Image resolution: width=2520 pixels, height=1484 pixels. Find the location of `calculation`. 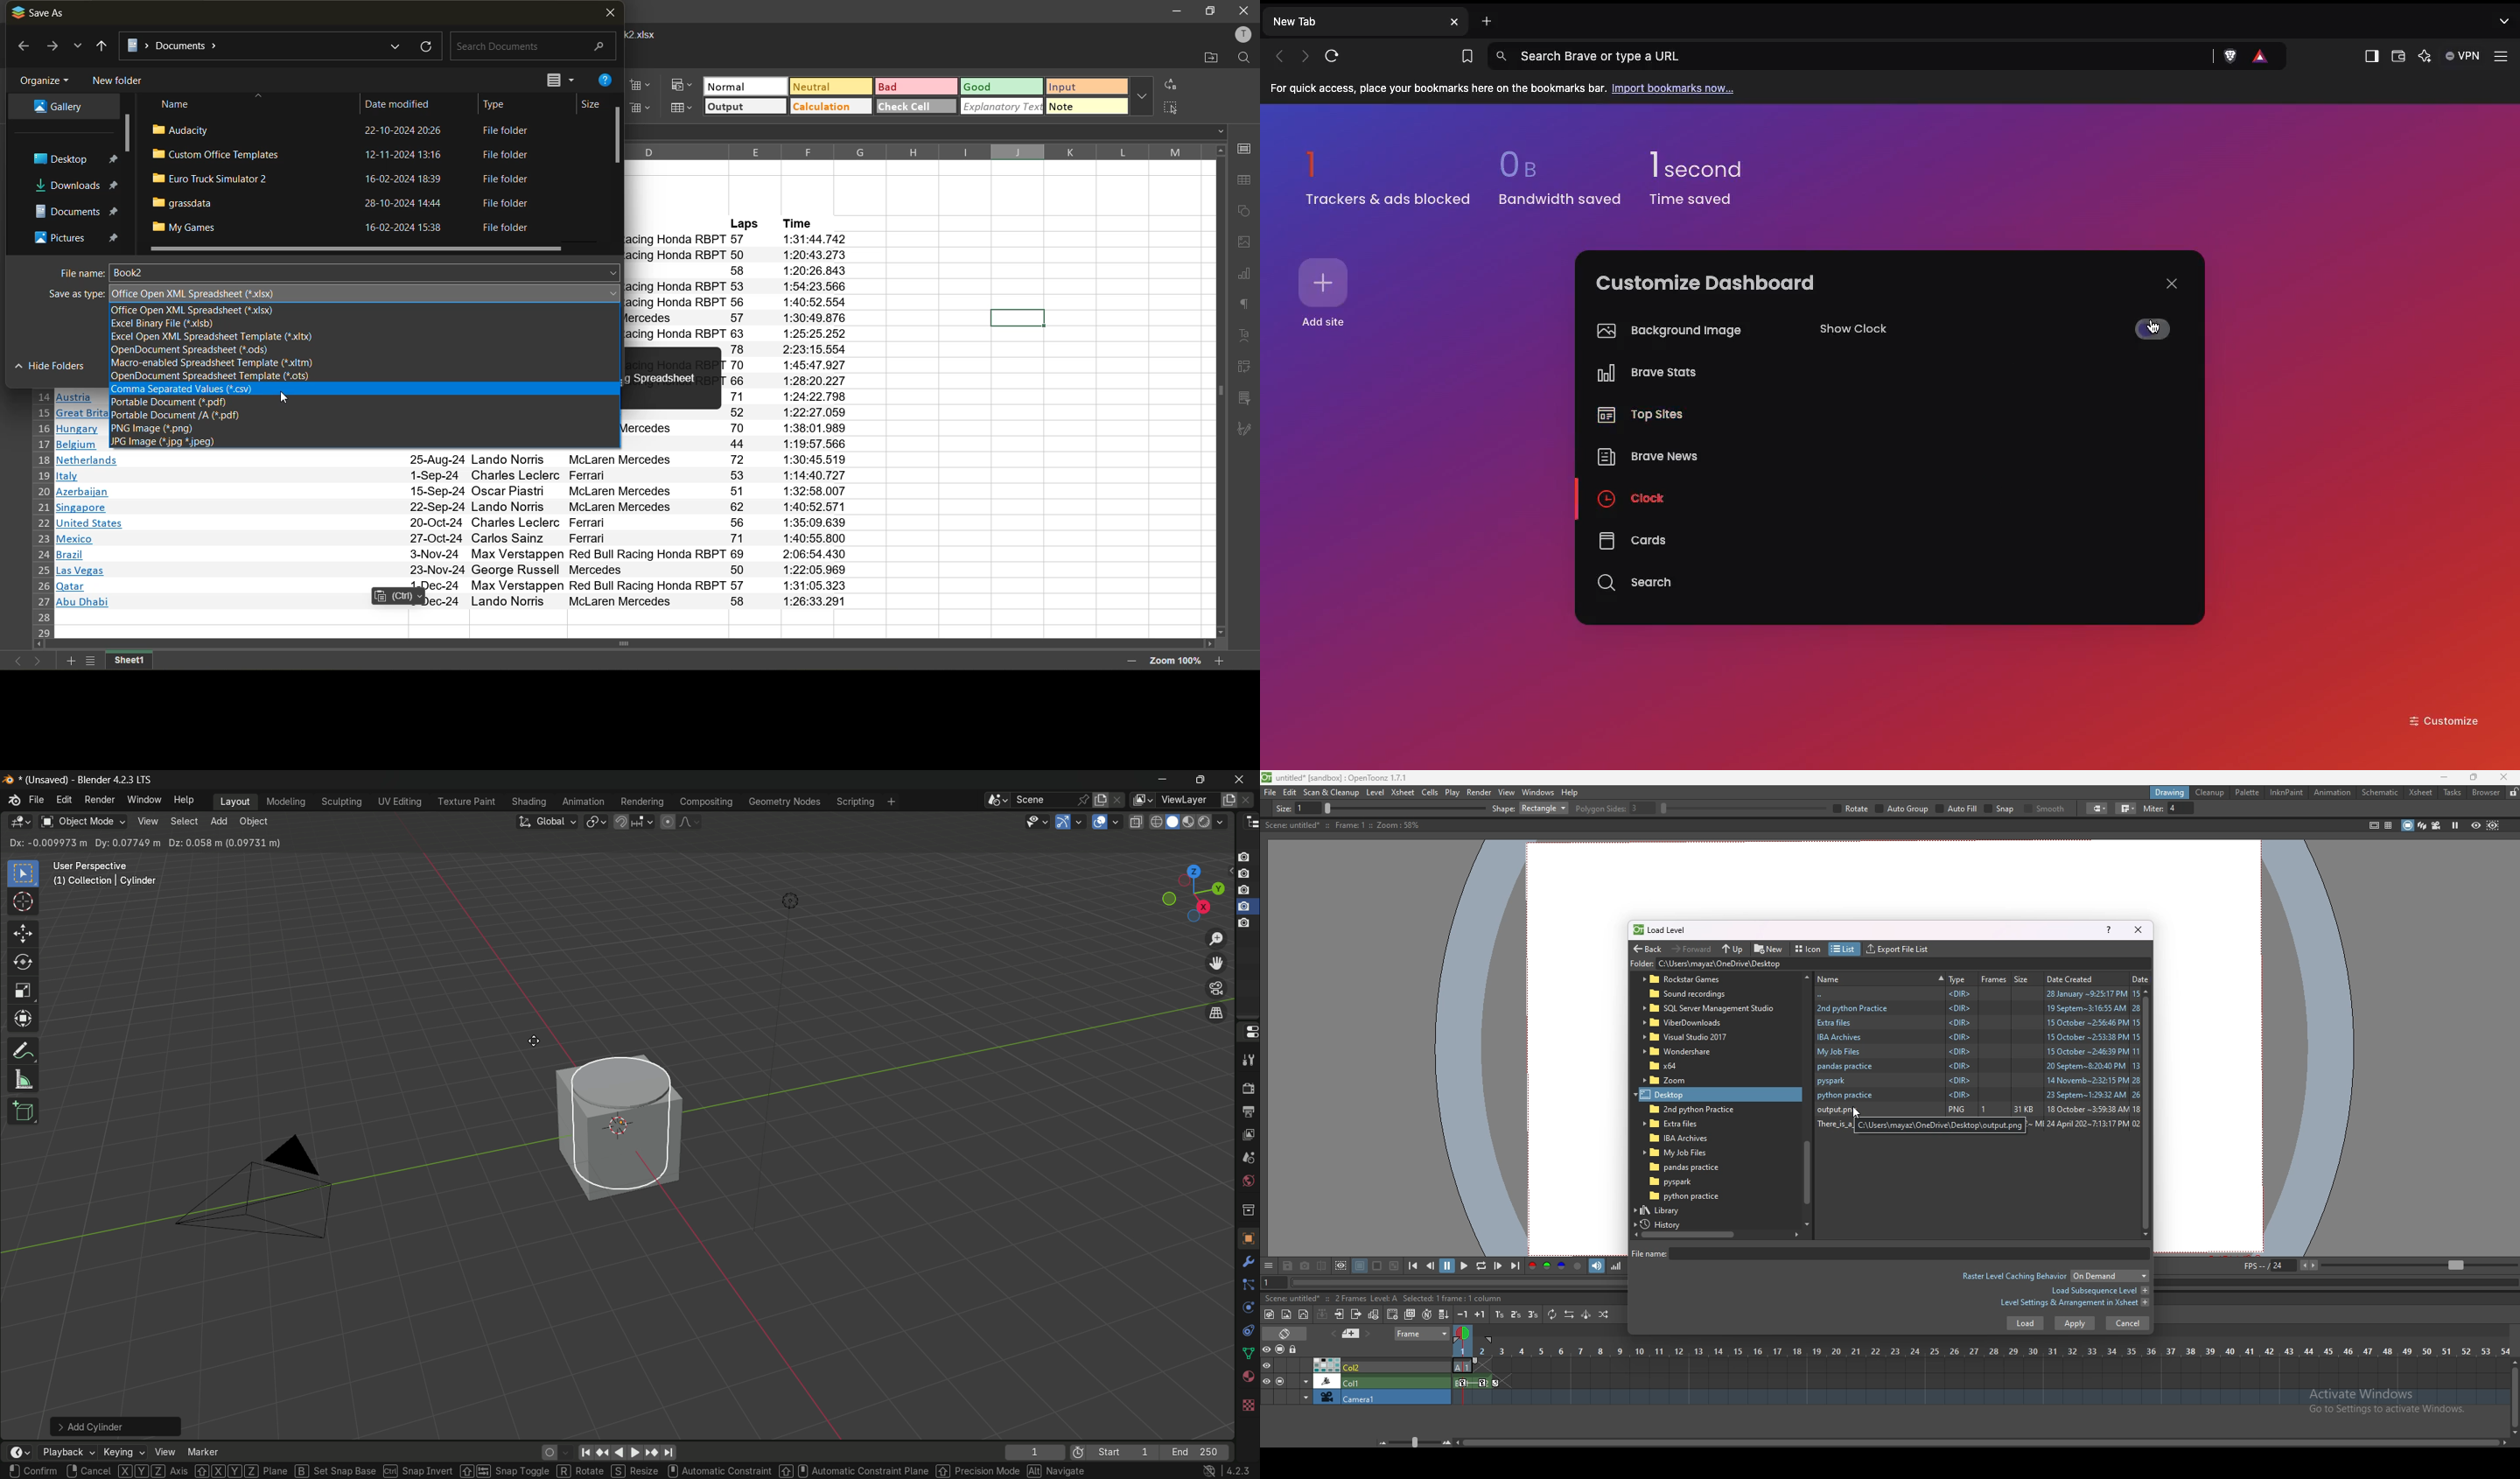

calculation is located at coordinates (831, 108).